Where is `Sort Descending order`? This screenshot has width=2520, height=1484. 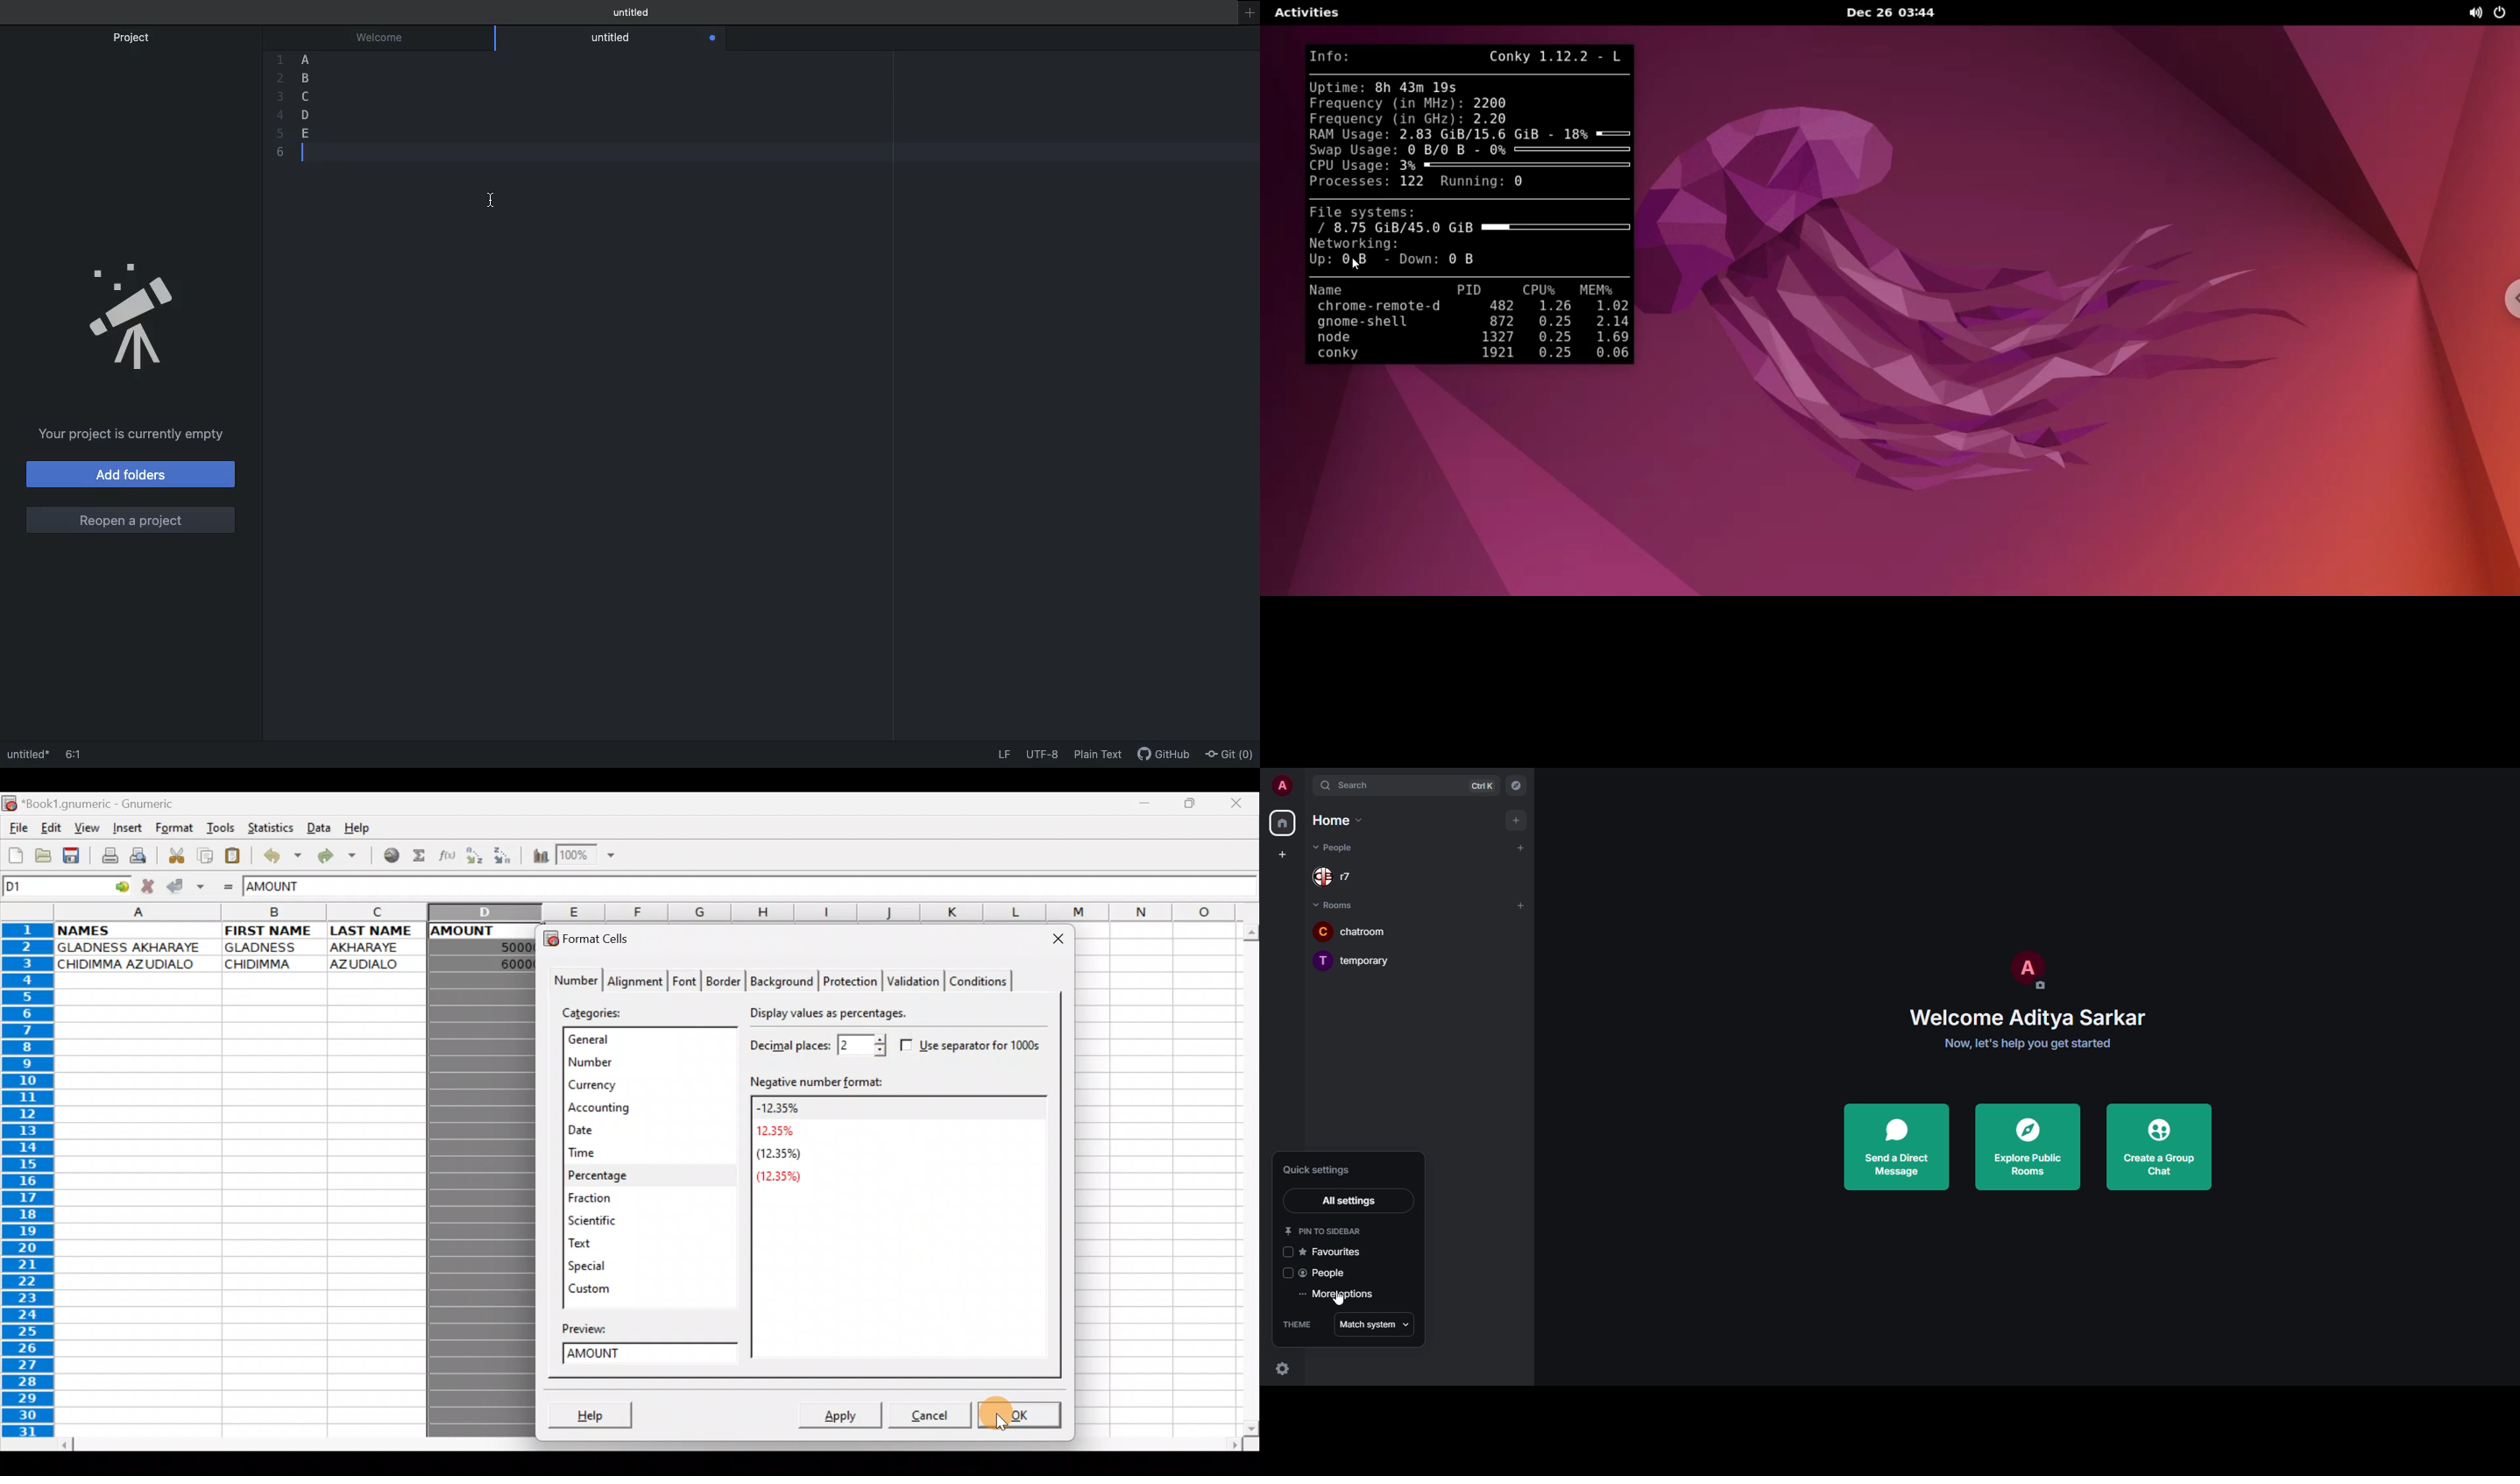
Sort Descending order is located at coordinates (504, 856).